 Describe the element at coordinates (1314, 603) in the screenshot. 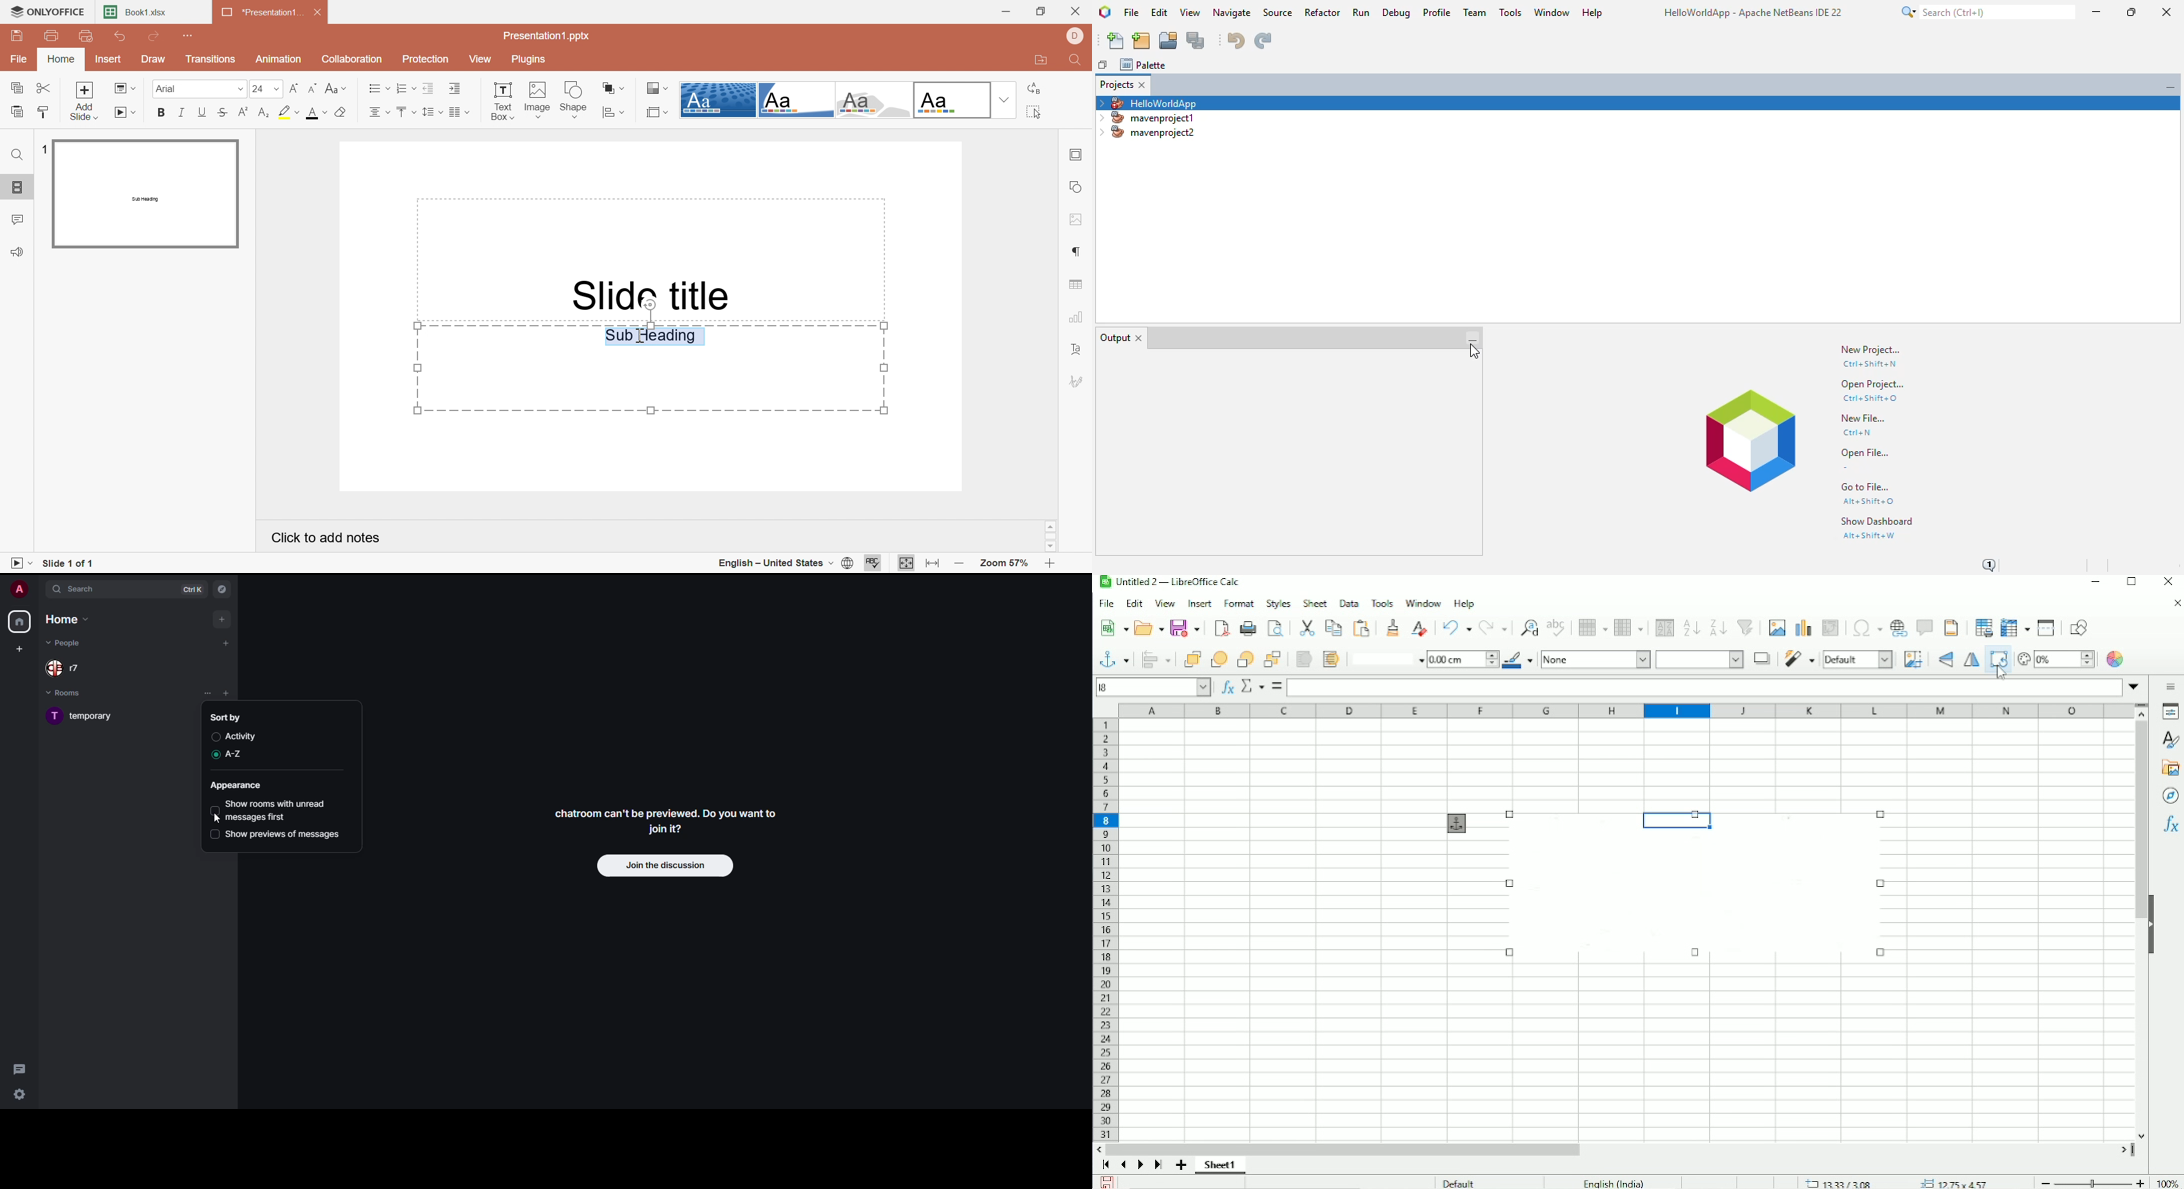

I see `Sheet` at that location.